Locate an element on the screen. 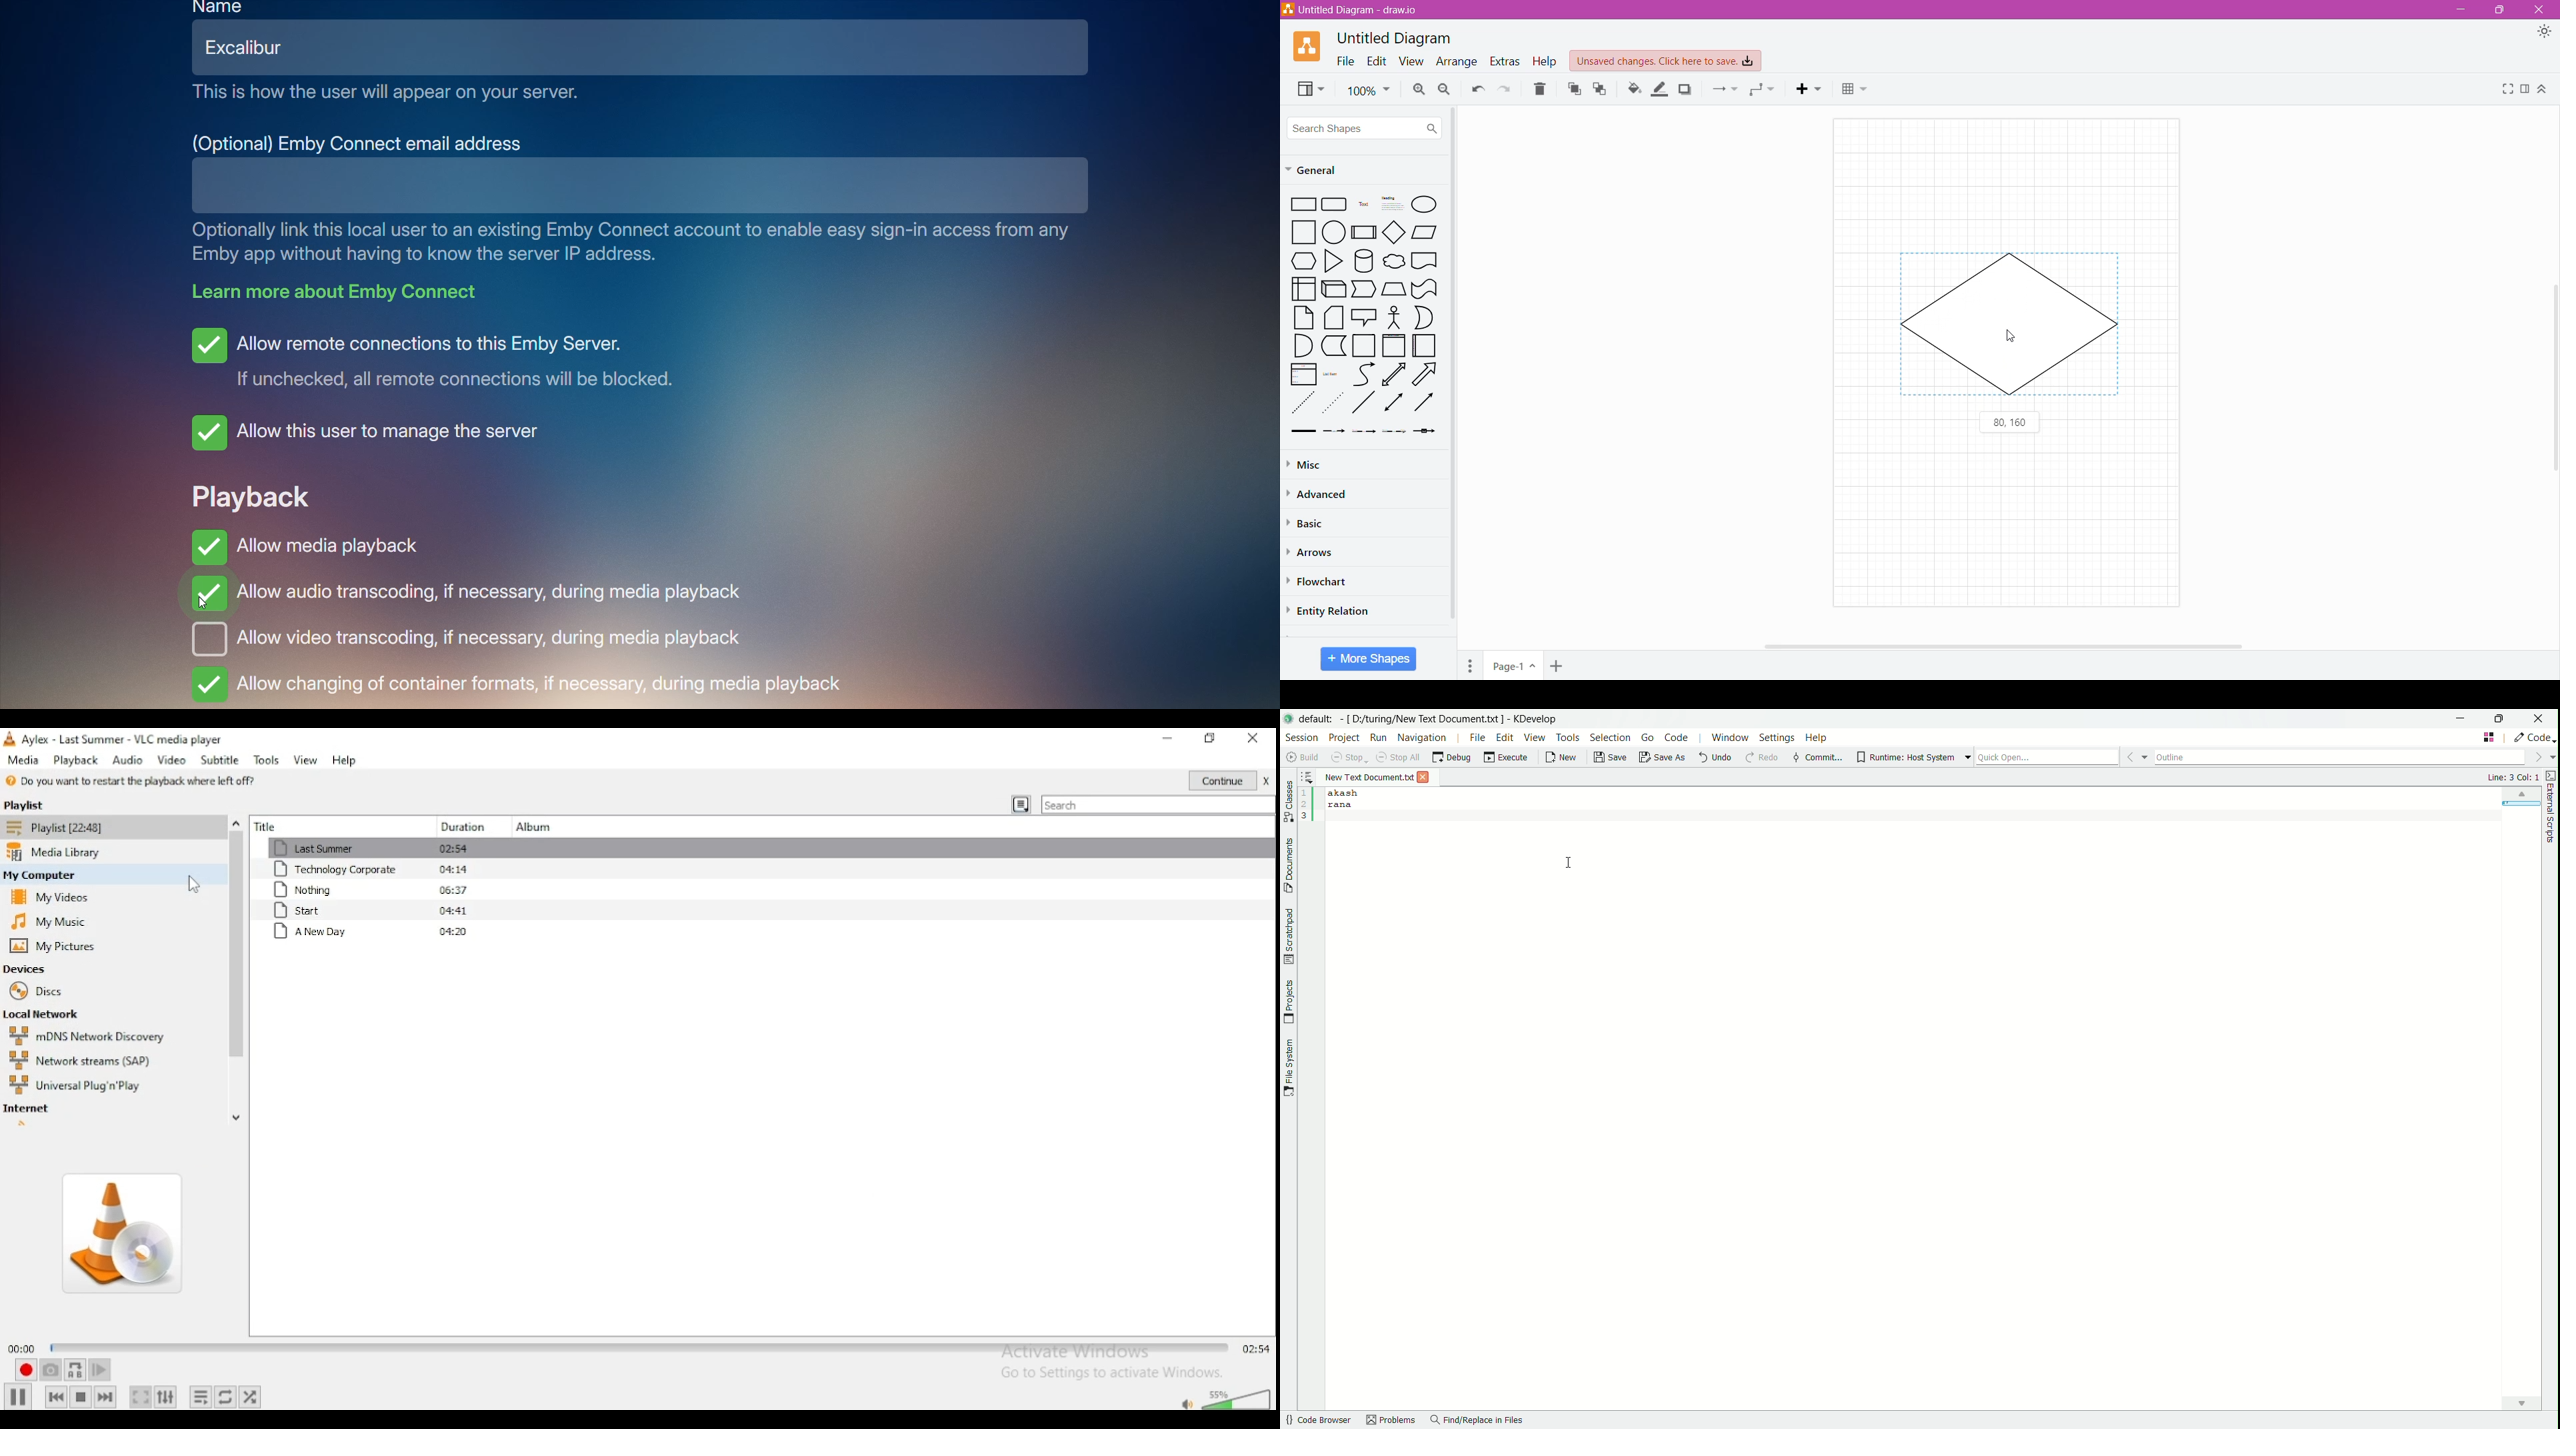 The image size is (2576, 1456). Actor is located at coordinates (1393, 318).